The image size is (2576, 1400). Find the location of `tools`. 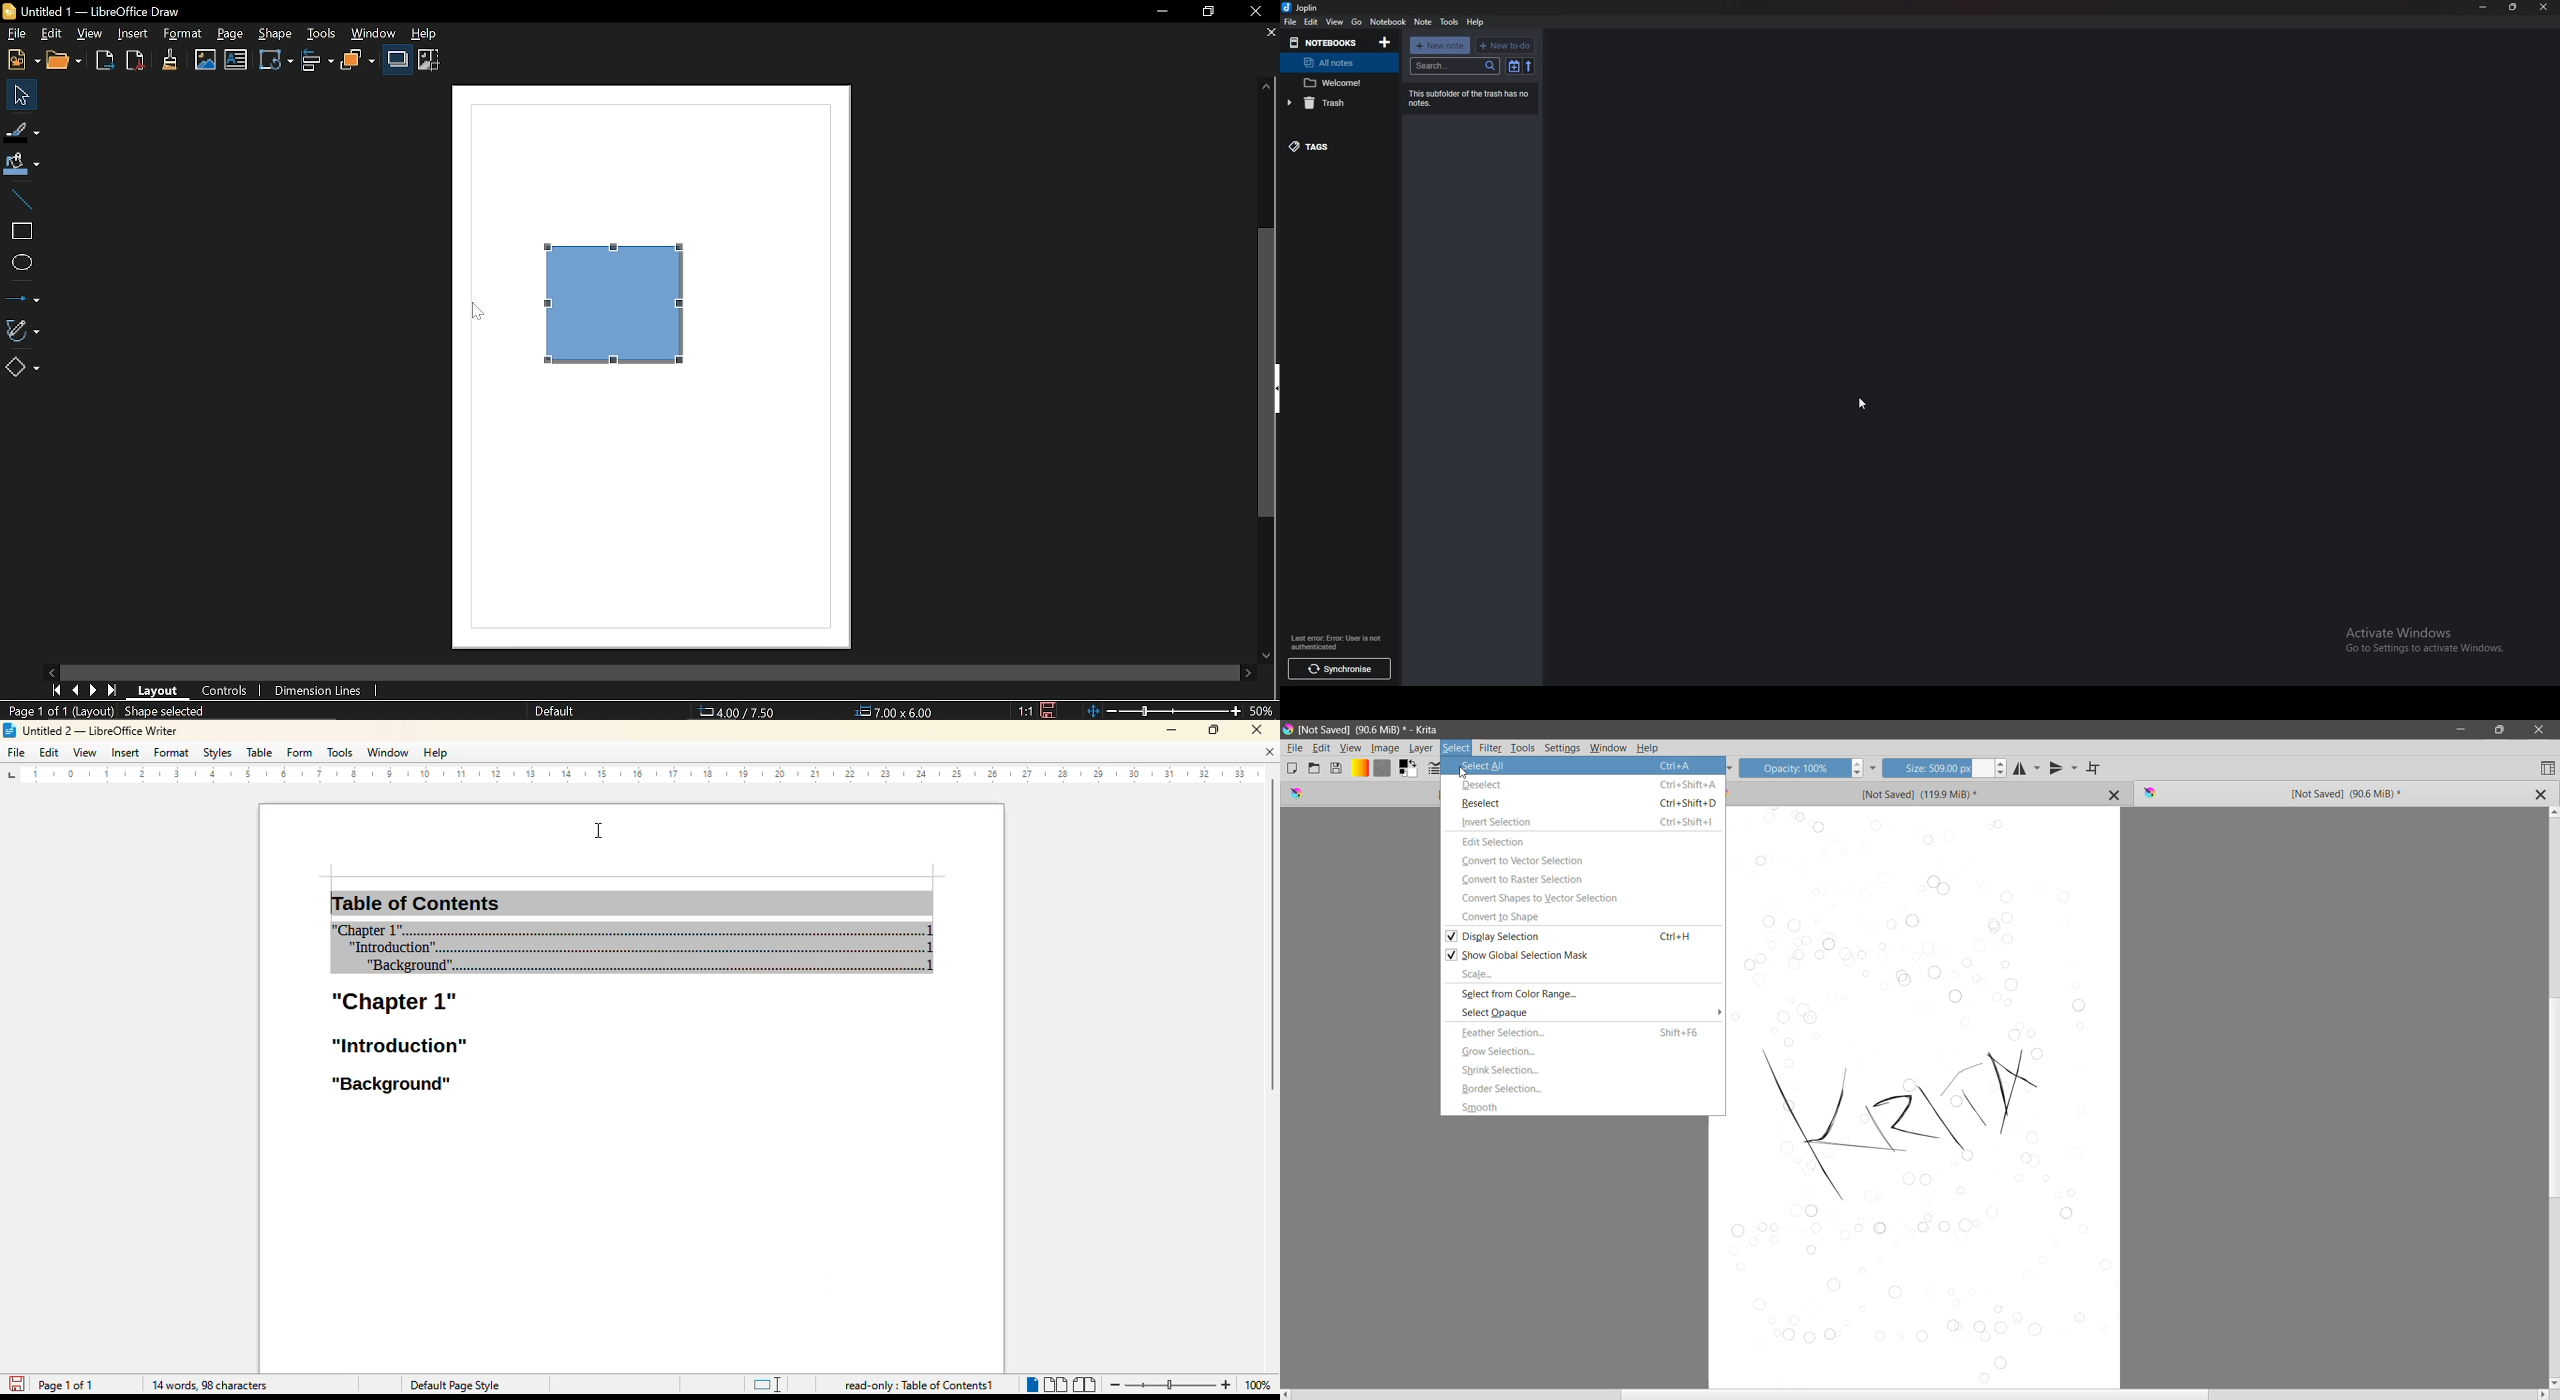

tools is located at coordinates (339, 752).